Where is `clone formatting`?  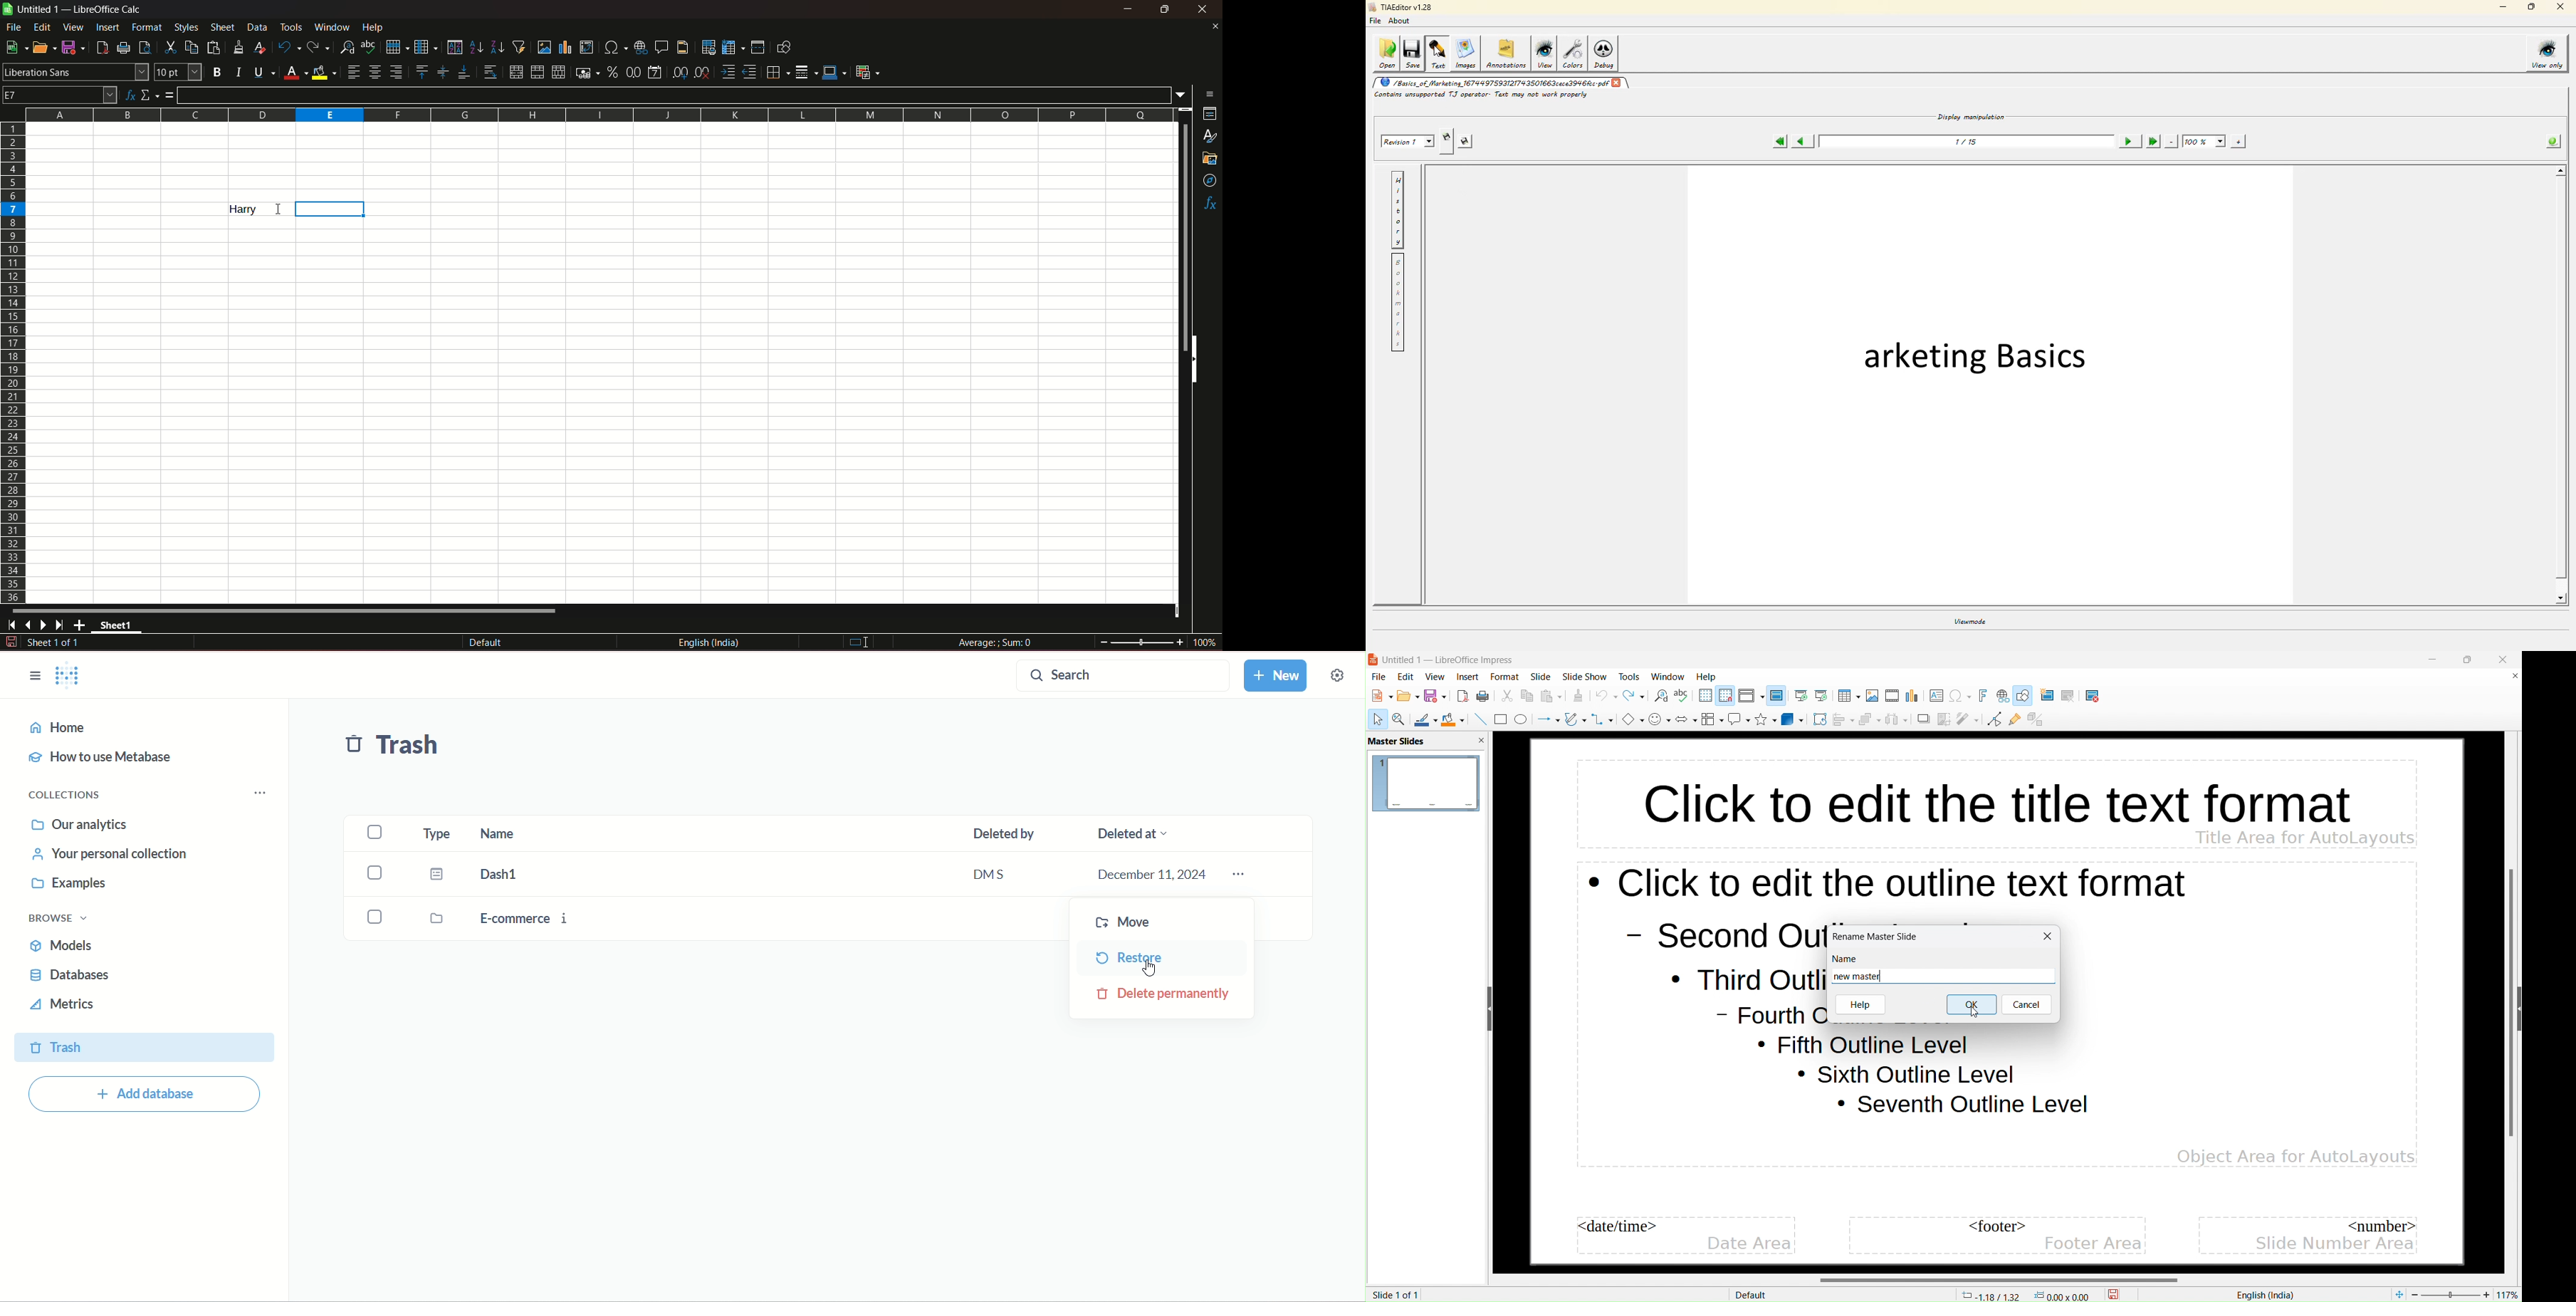
clone formatting is located at coordinates (1579, 696).